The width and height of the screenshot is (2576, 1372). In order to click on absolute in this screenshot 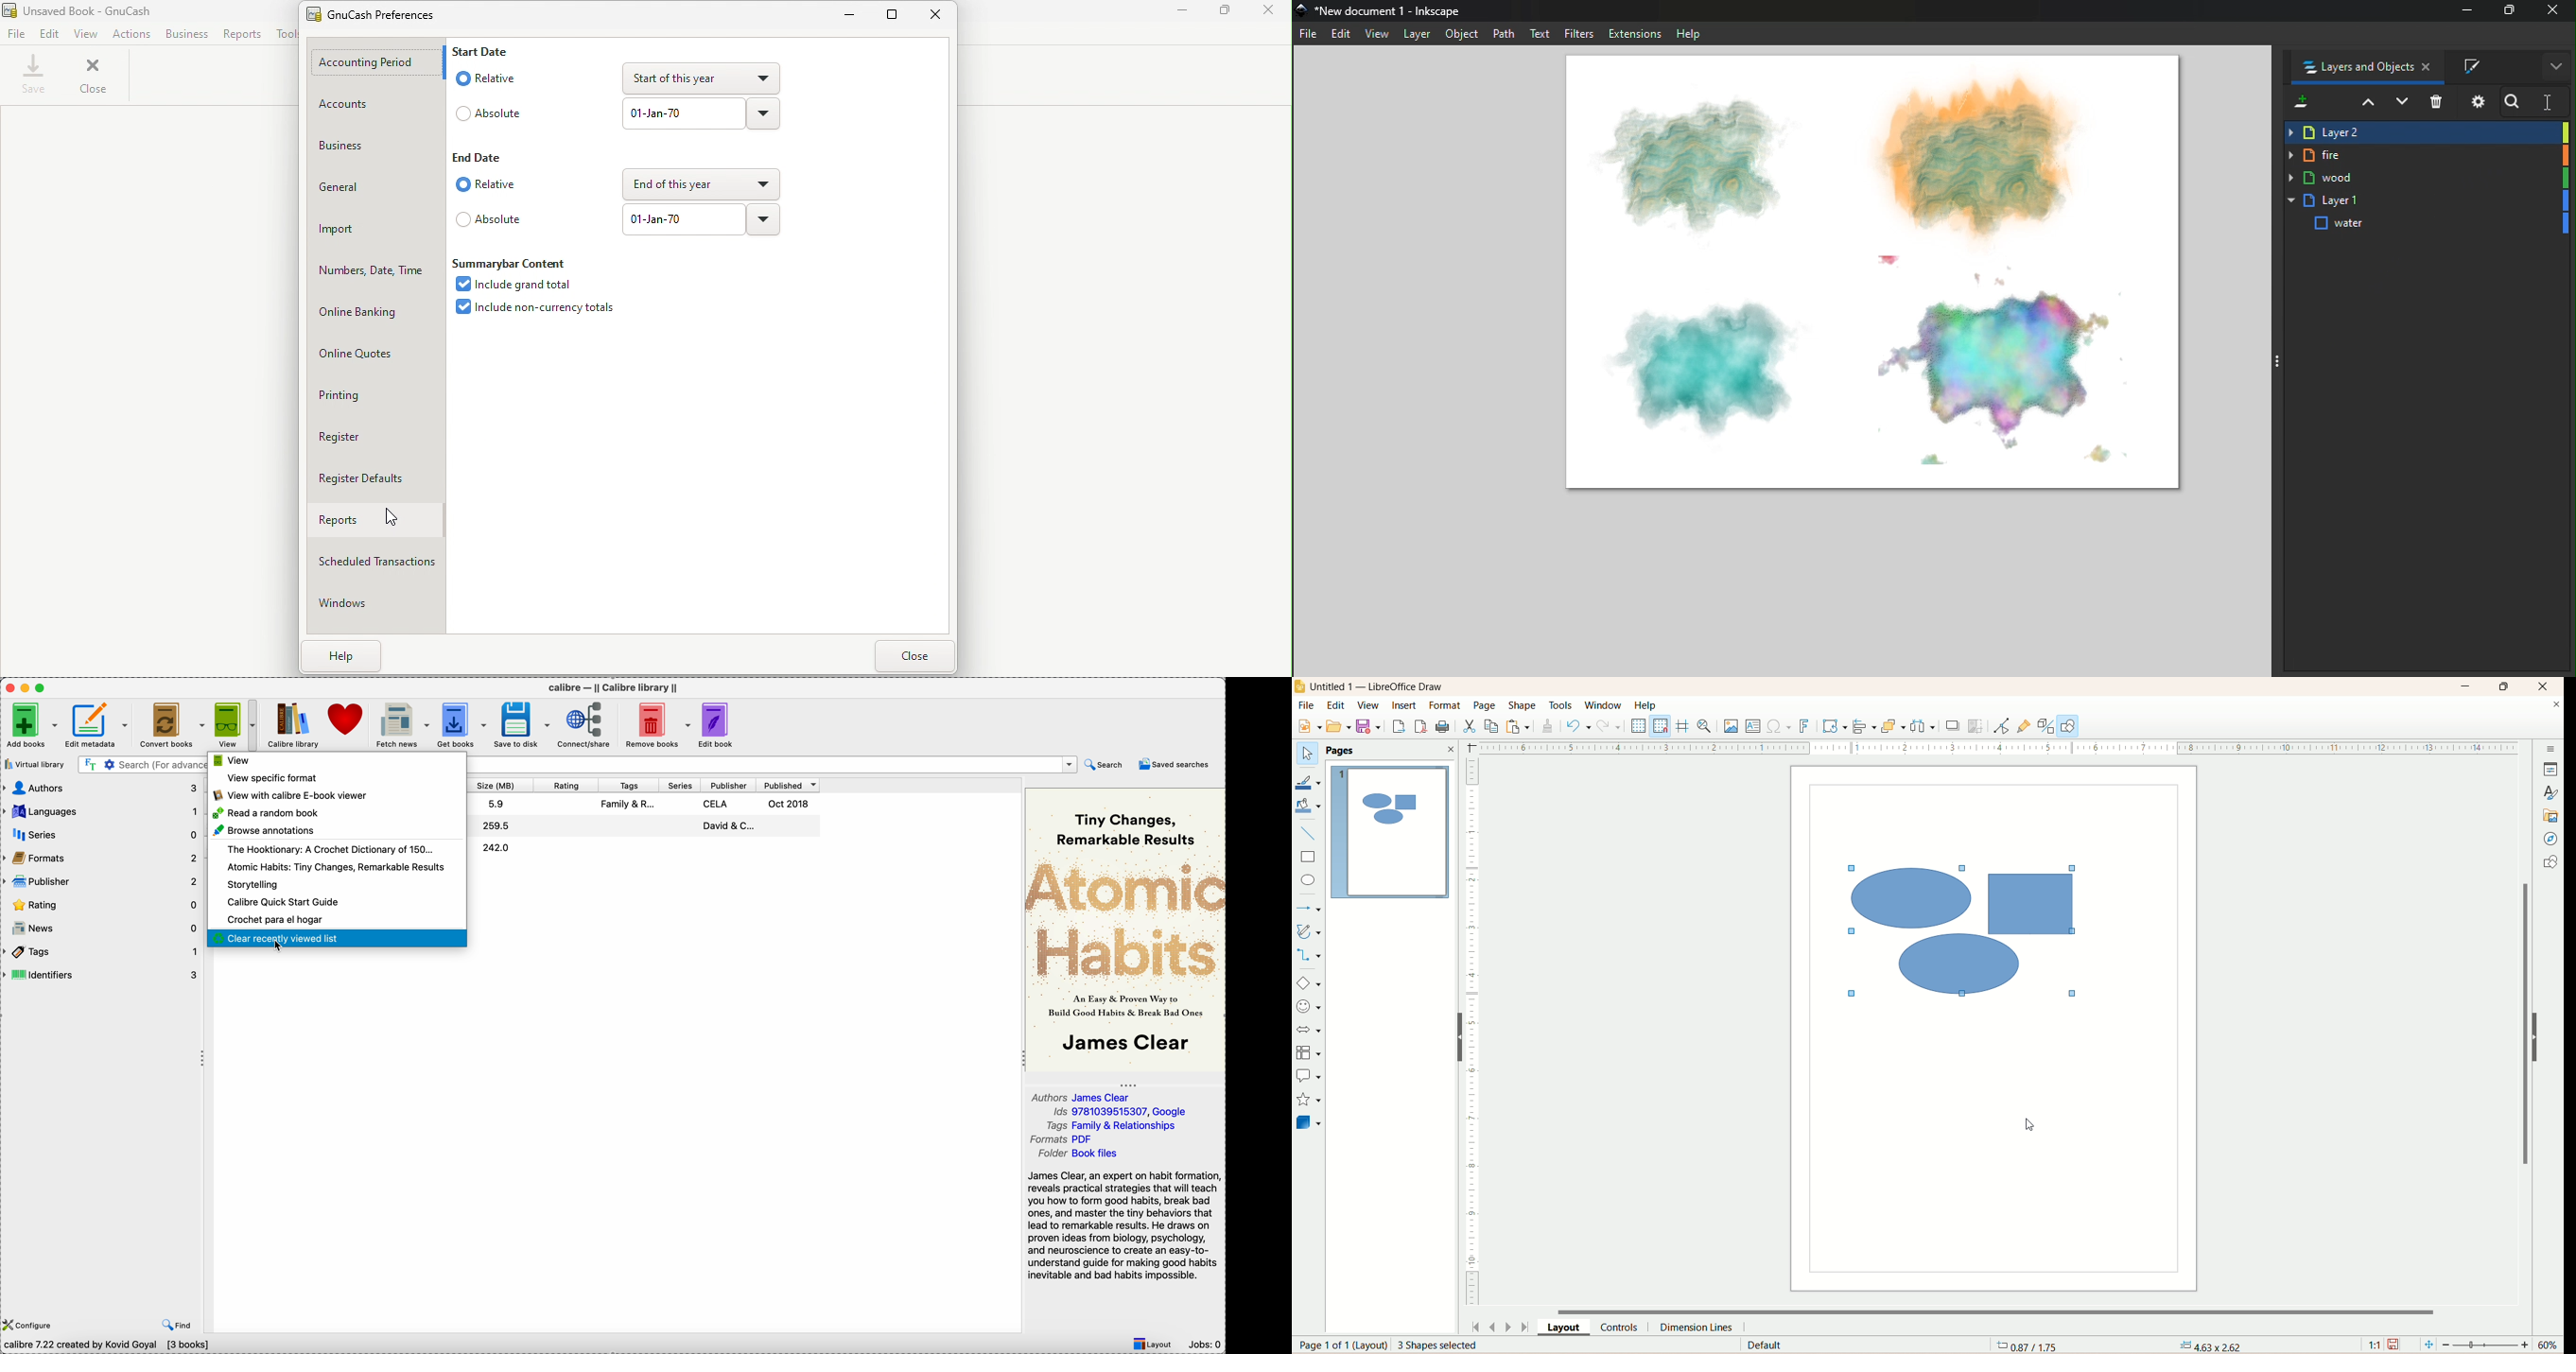, I will do `click(500, 217)`.